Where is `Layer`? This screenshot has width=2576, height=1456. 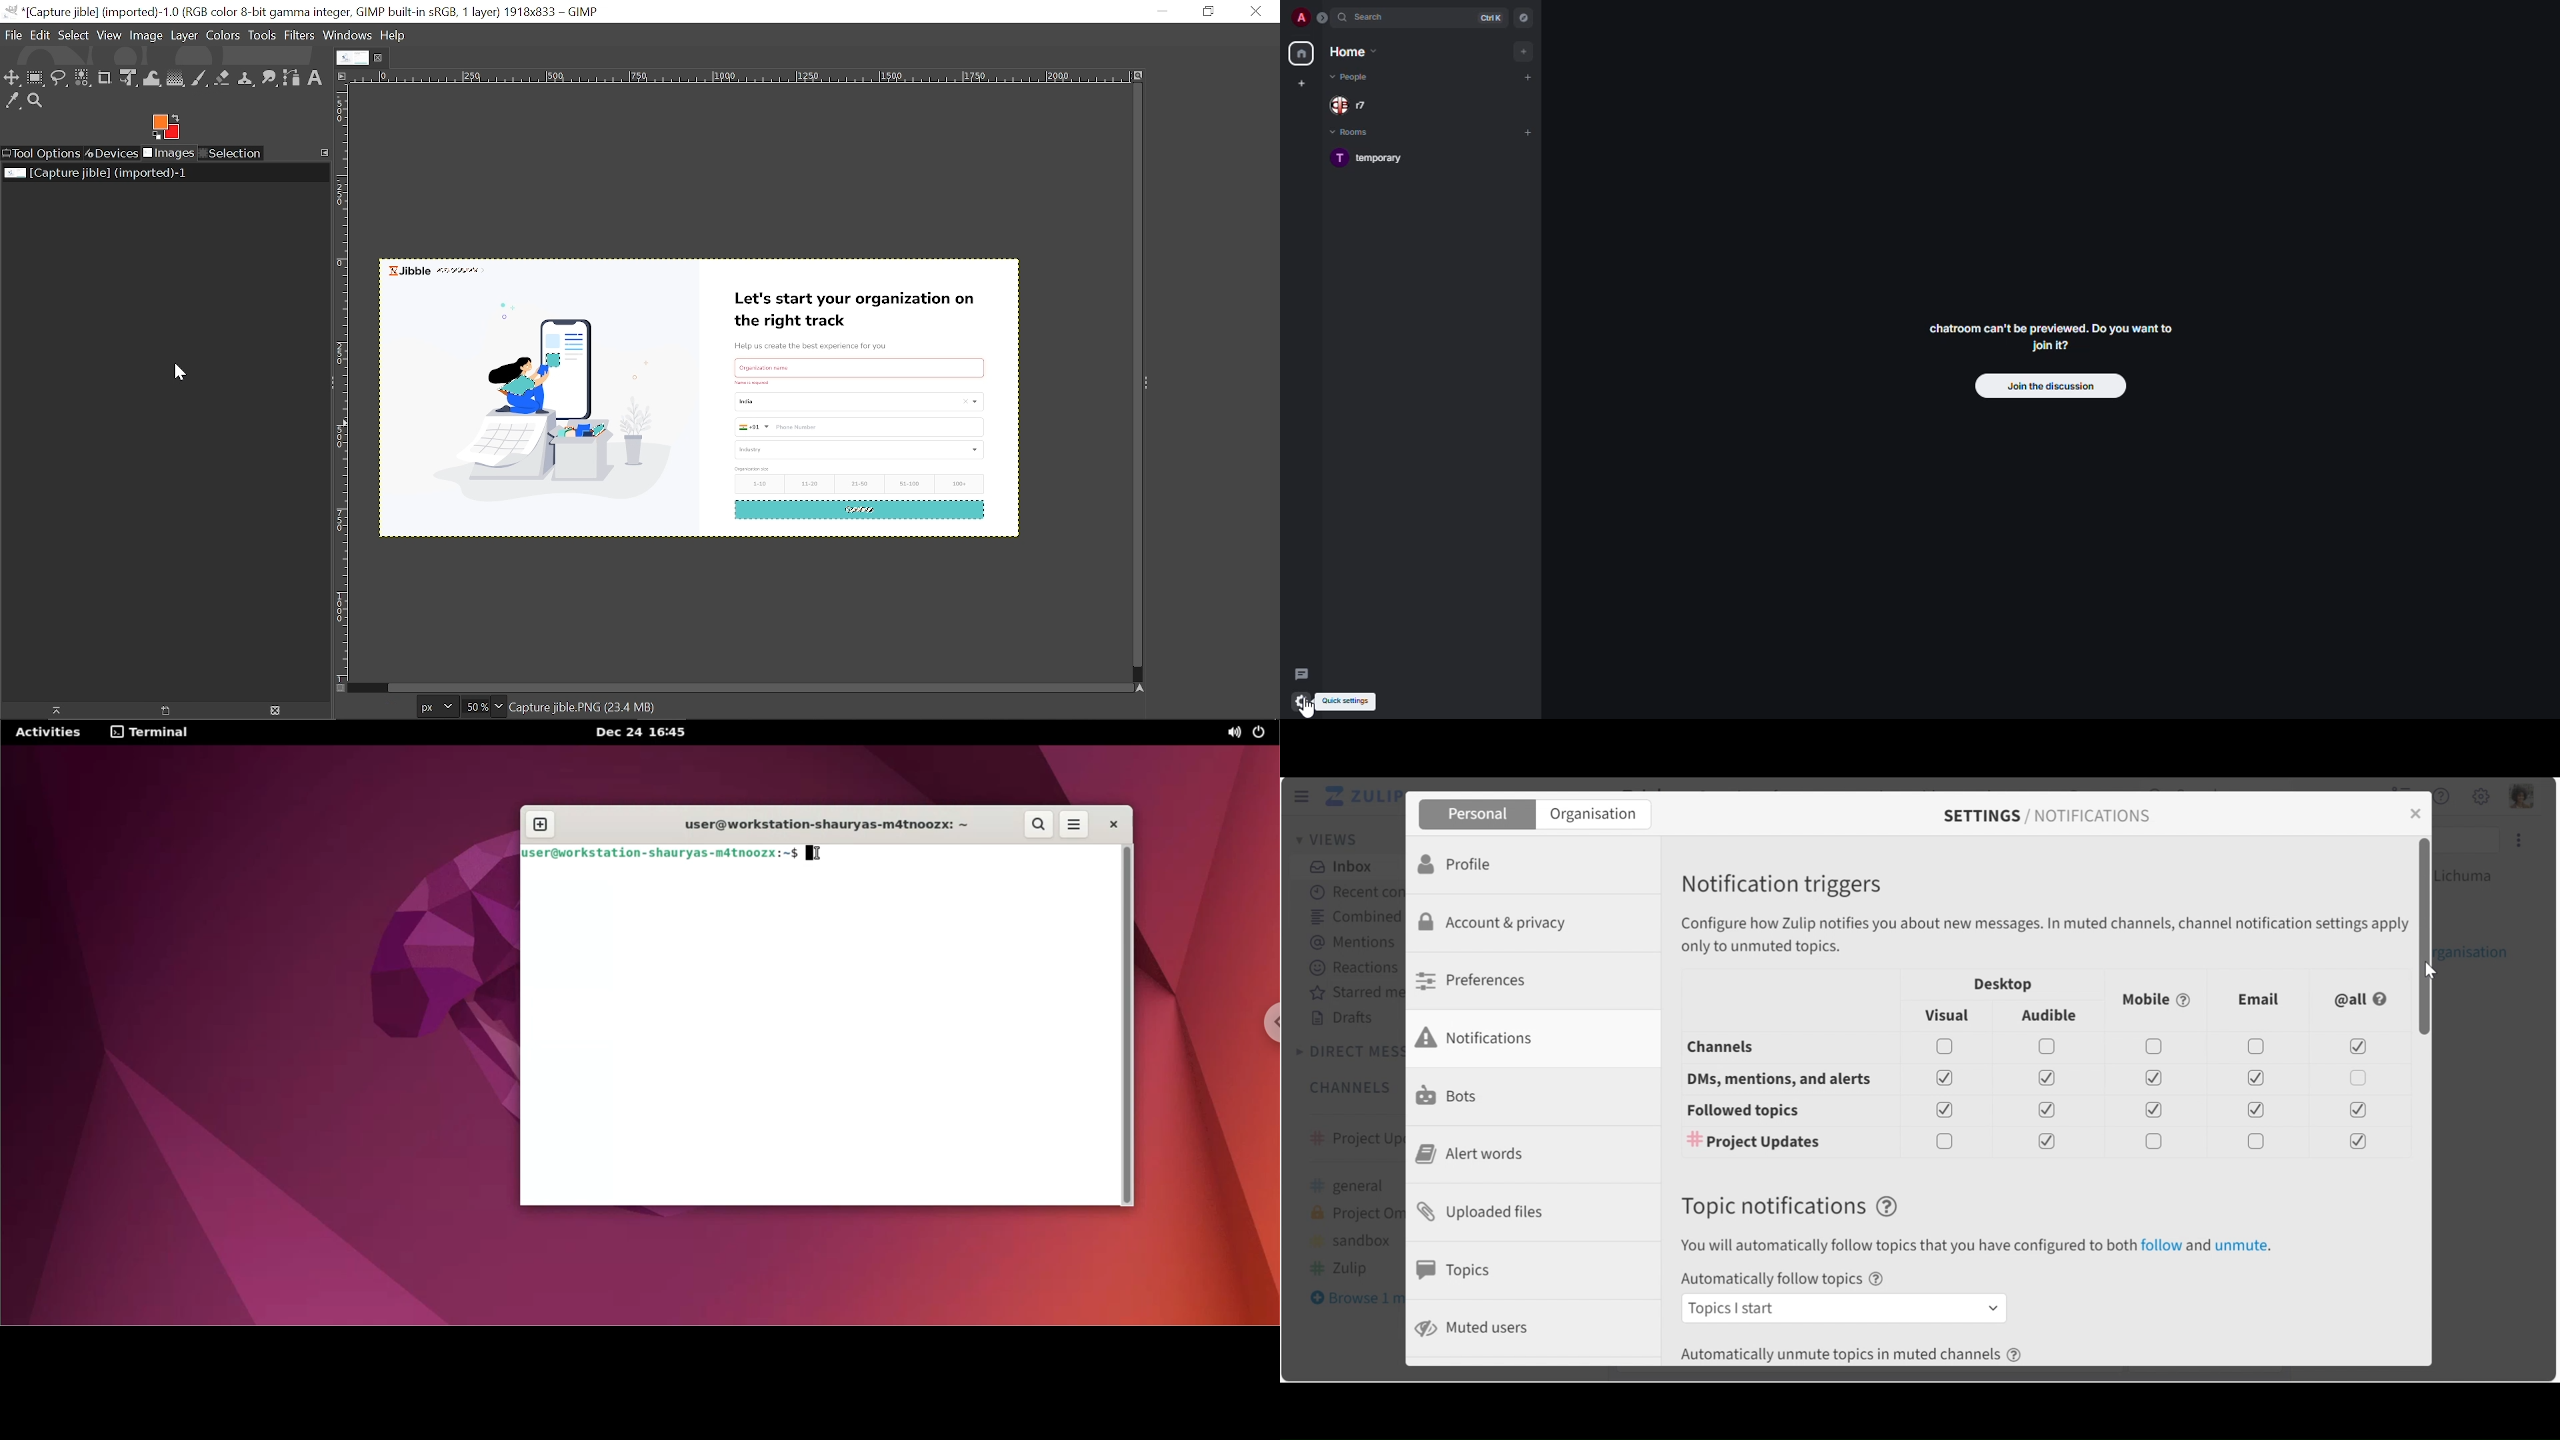 Layer is located at coordinates (184, 35).